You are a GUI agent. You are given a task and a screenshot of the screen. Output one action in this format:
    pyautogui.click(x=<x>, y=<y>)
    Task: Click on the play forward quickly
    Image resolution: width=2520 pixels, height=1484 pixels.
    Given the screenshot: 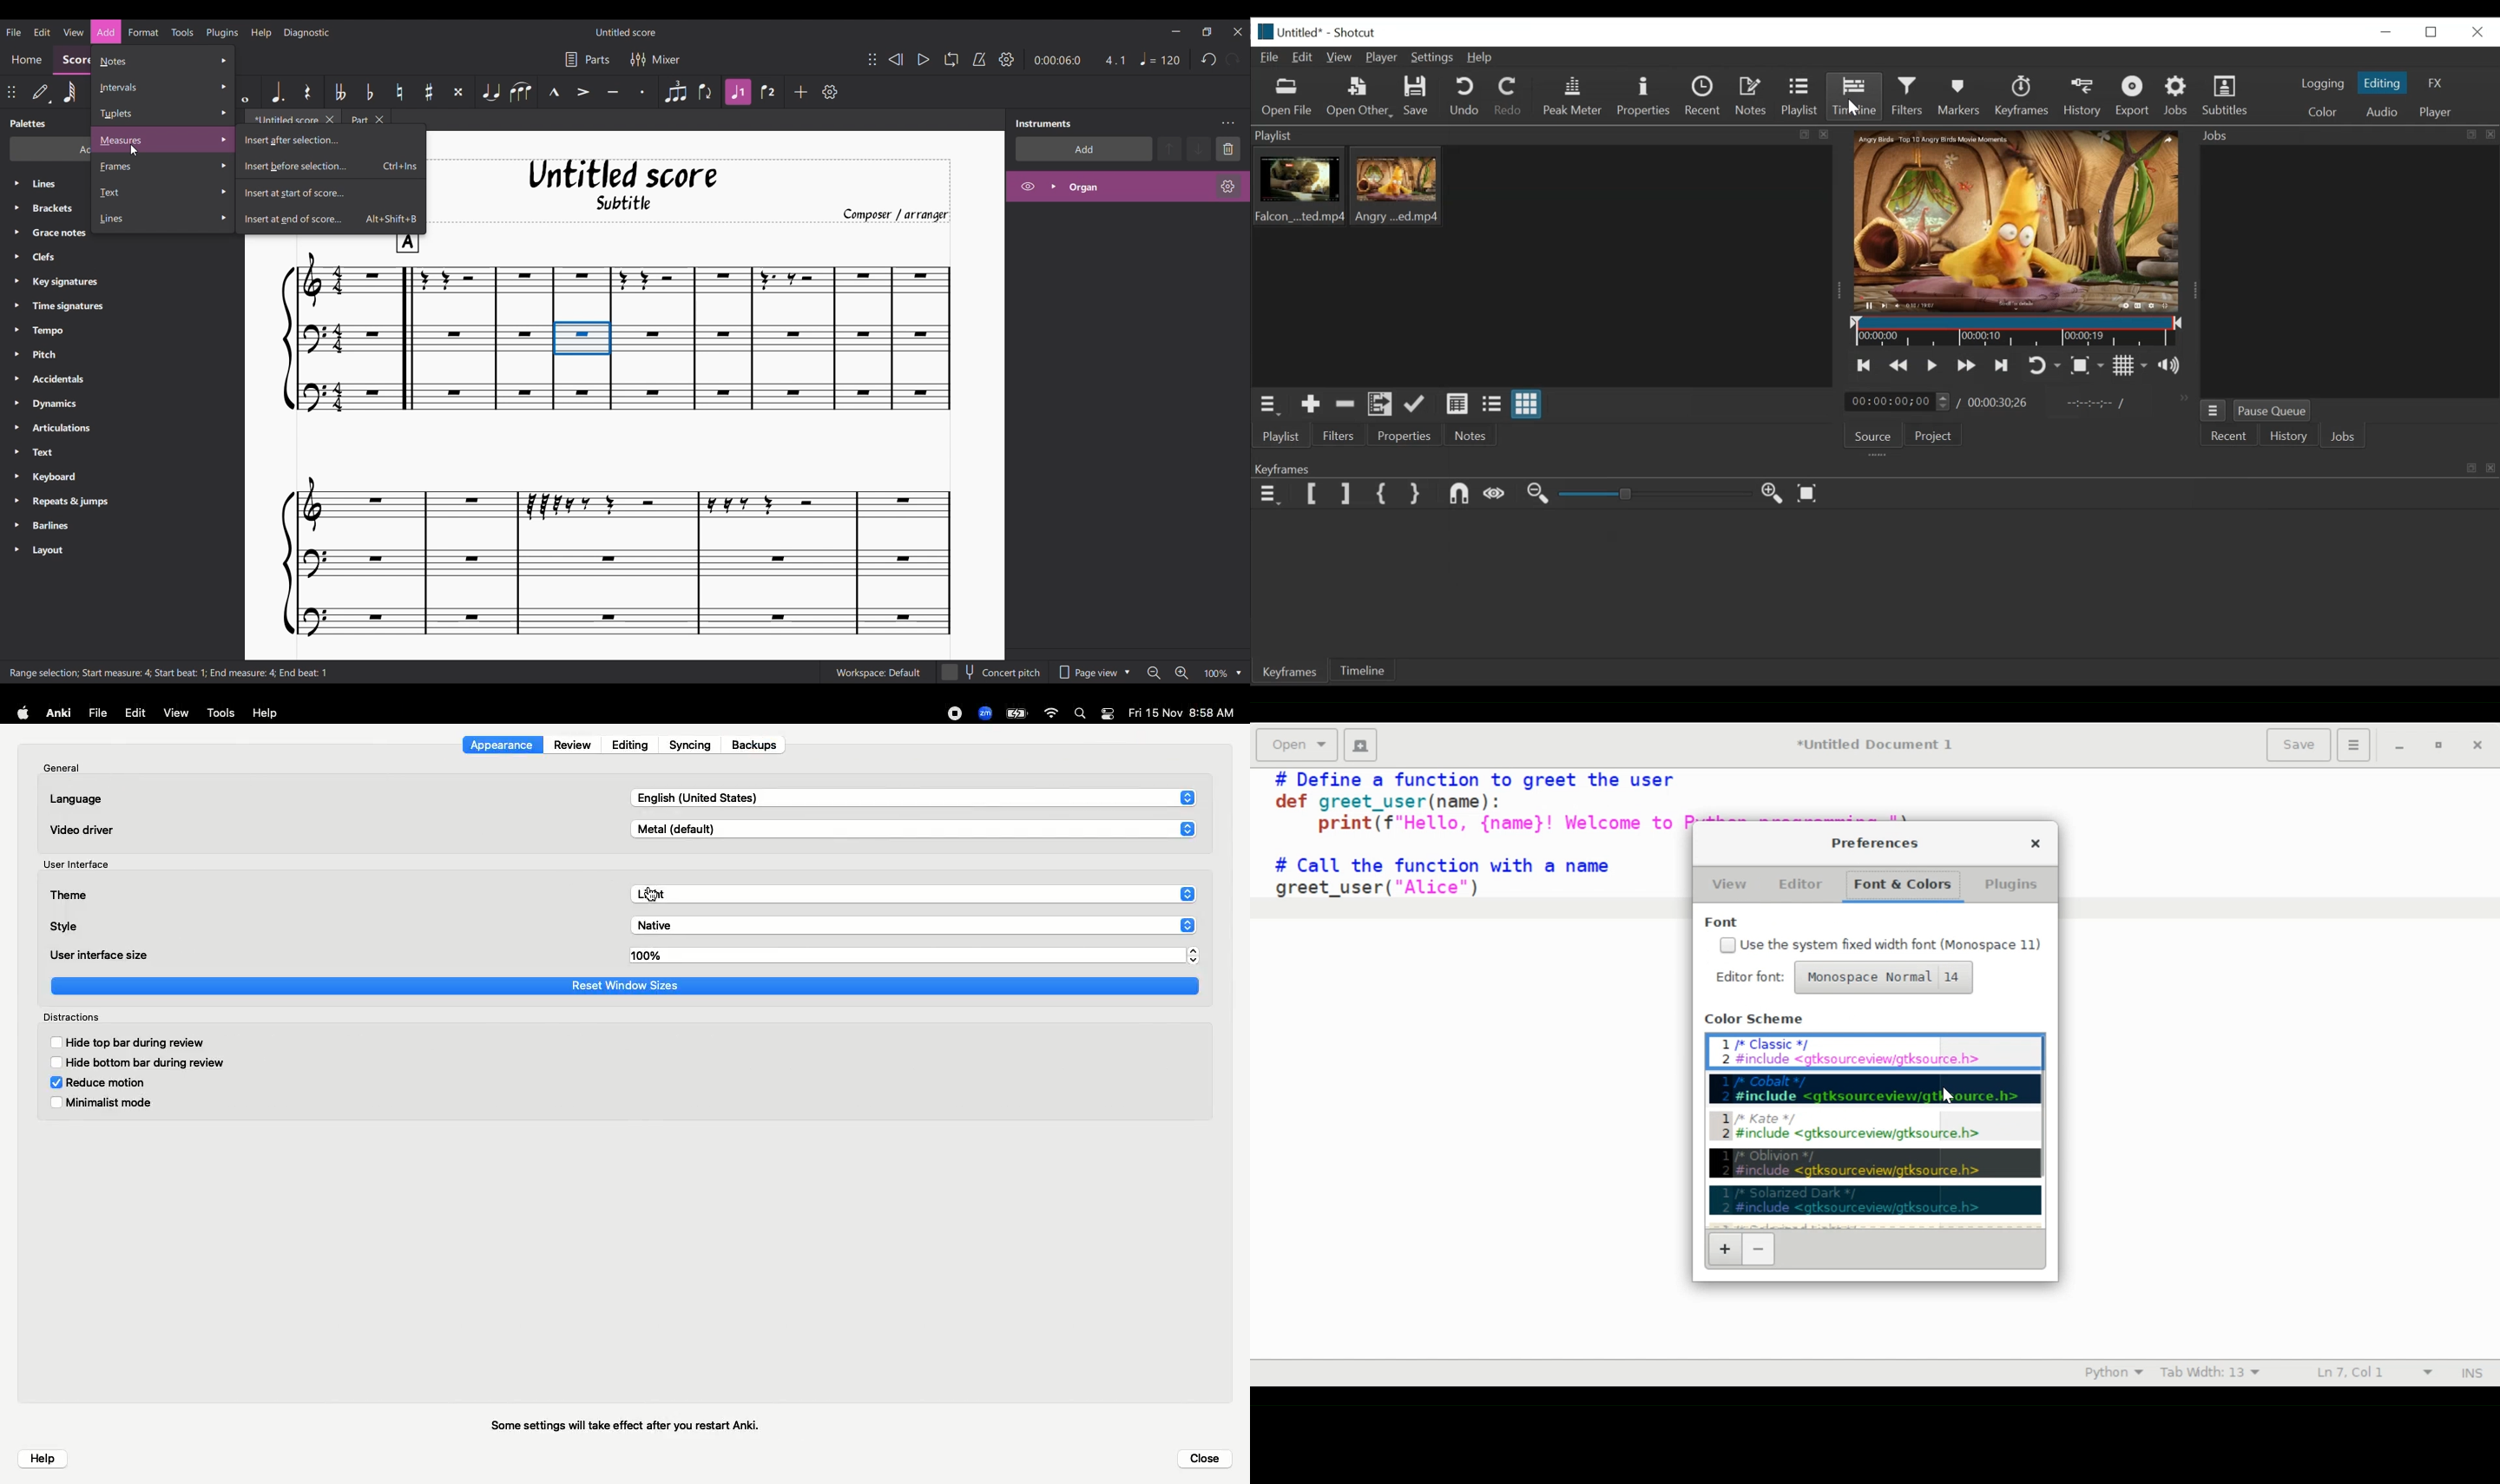 What is the action you would take?
    pyautogui.click(x=1968, y=367)
    